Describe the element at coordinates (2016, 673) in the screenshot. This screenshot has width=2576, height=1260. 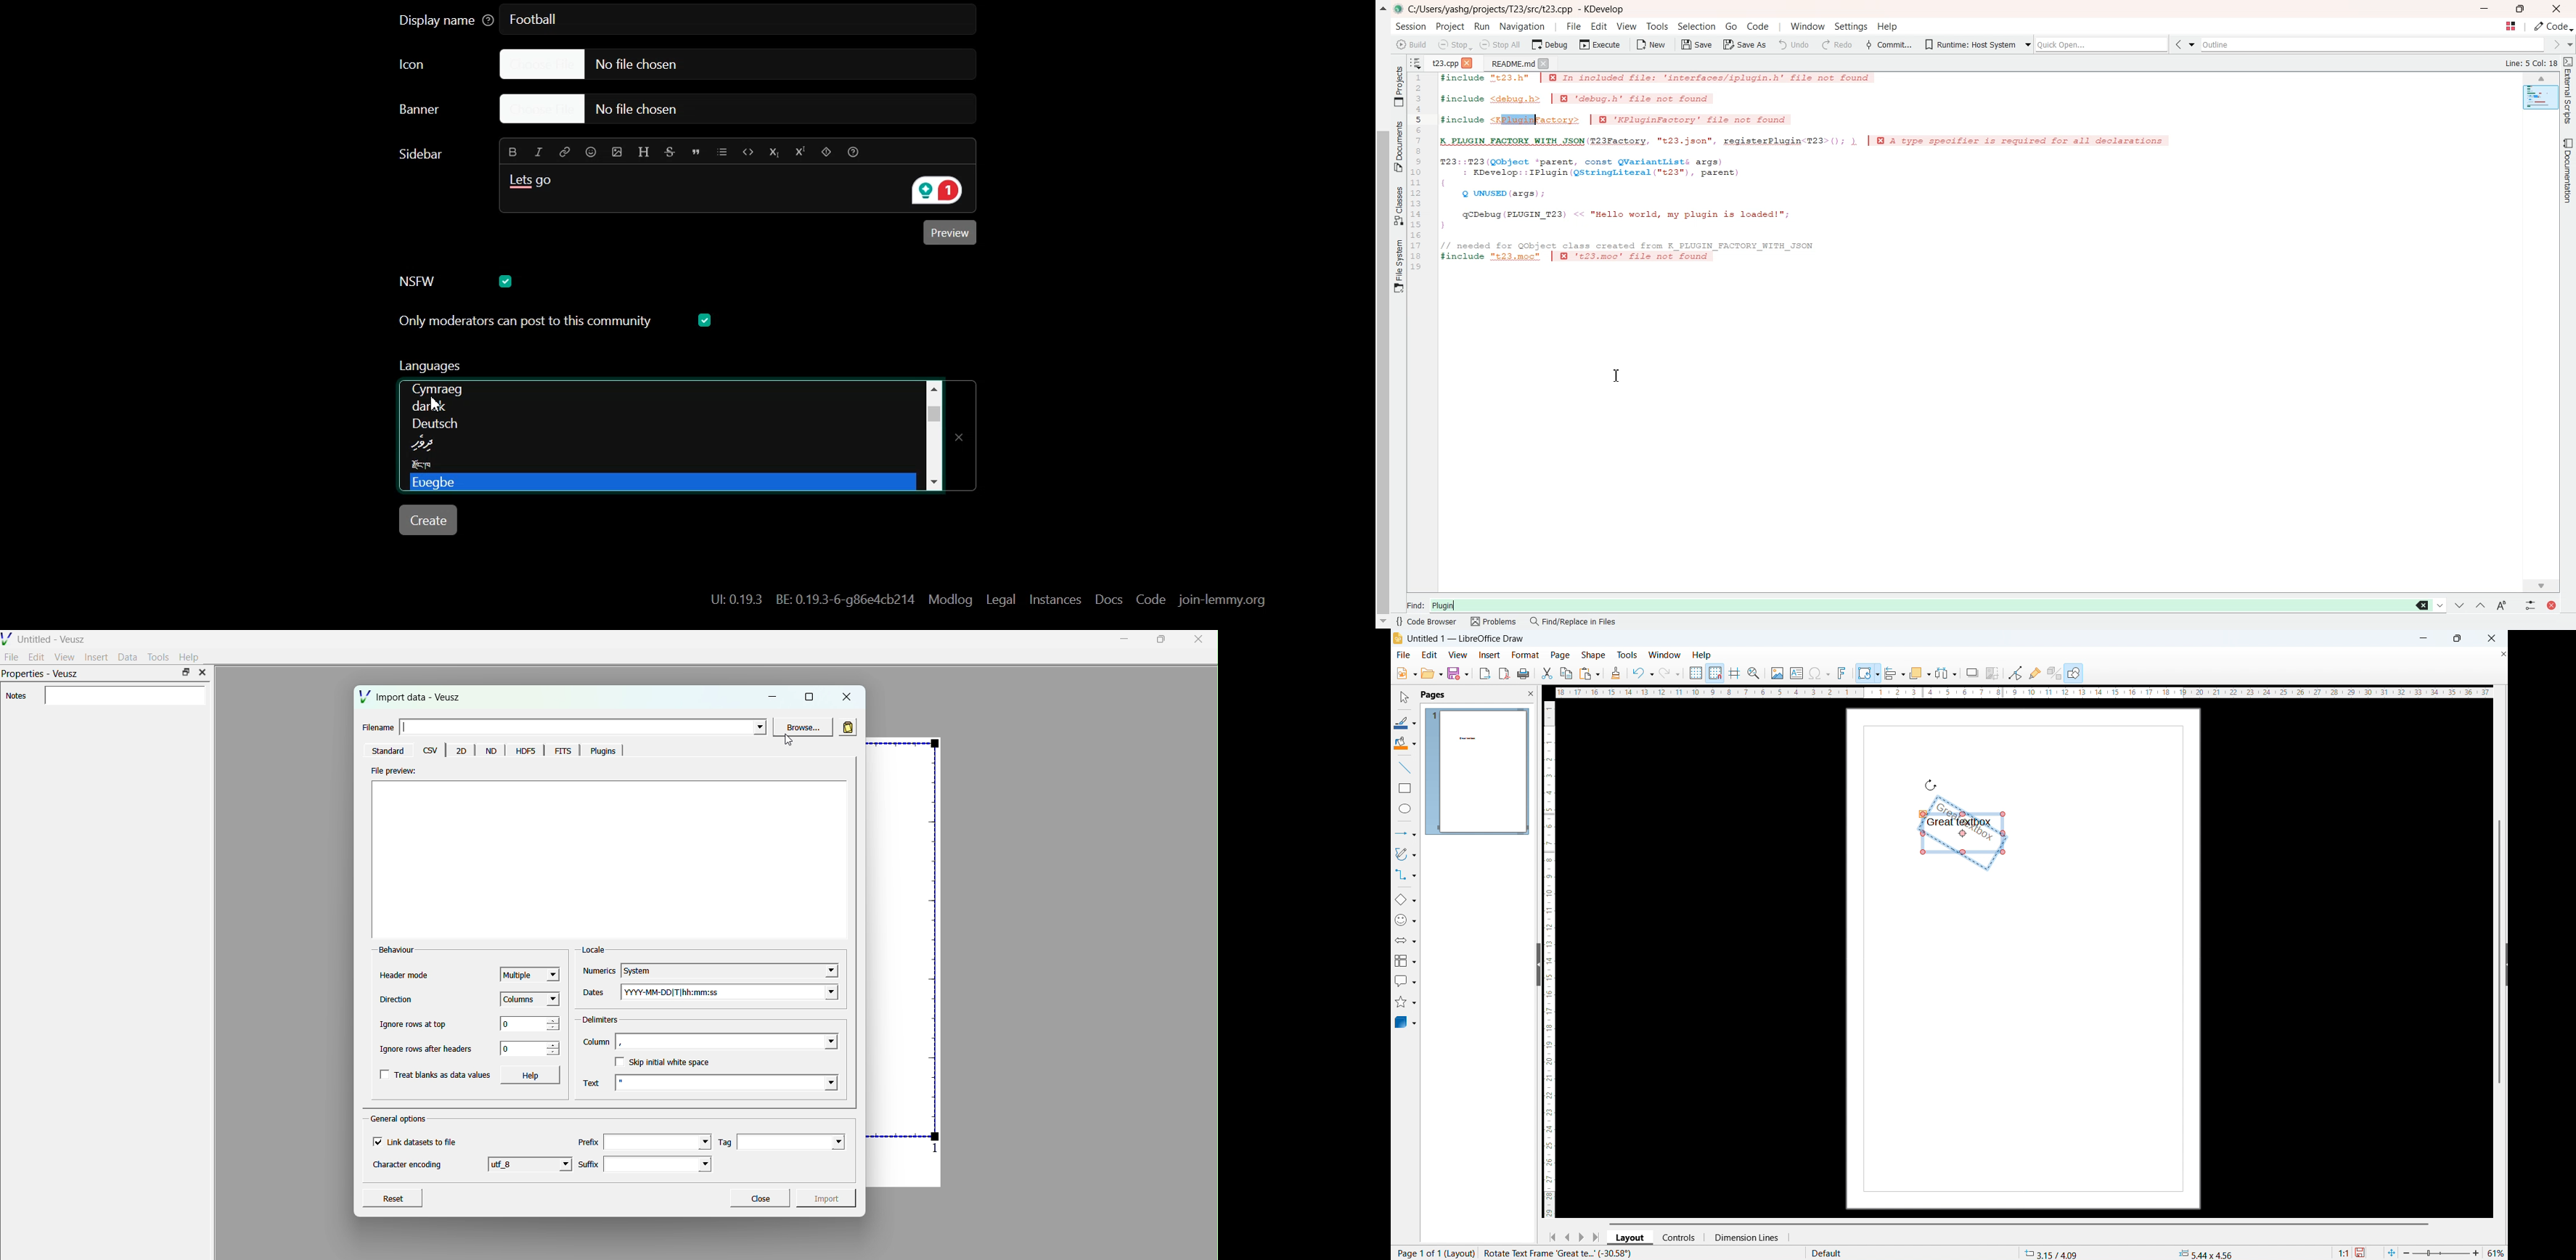
I see `toggle point edit mode` at that location.